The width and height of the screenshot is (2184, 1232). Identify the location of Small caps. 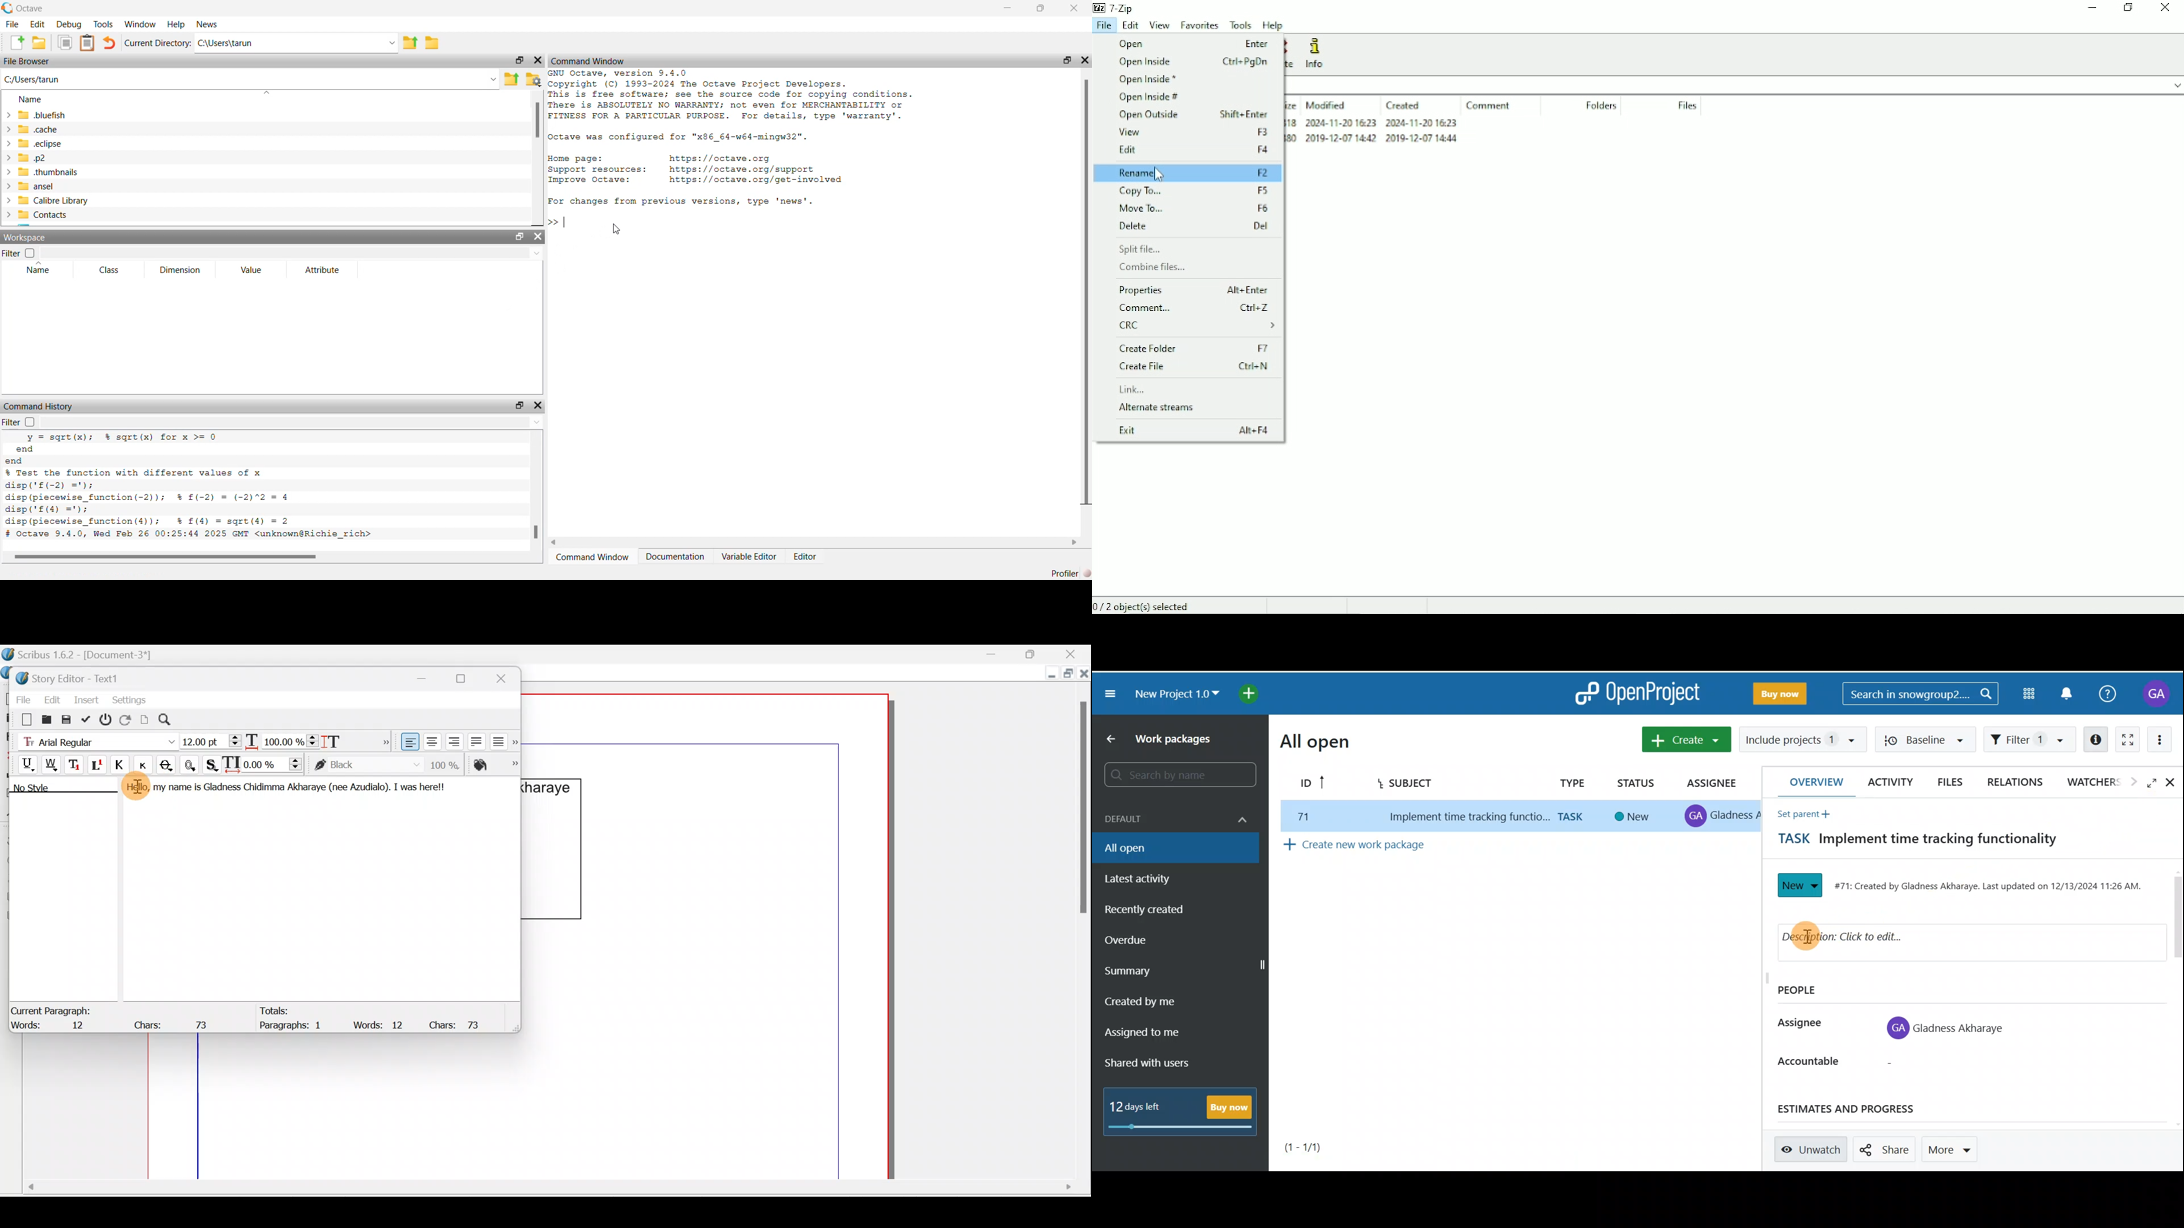
(146, 764).